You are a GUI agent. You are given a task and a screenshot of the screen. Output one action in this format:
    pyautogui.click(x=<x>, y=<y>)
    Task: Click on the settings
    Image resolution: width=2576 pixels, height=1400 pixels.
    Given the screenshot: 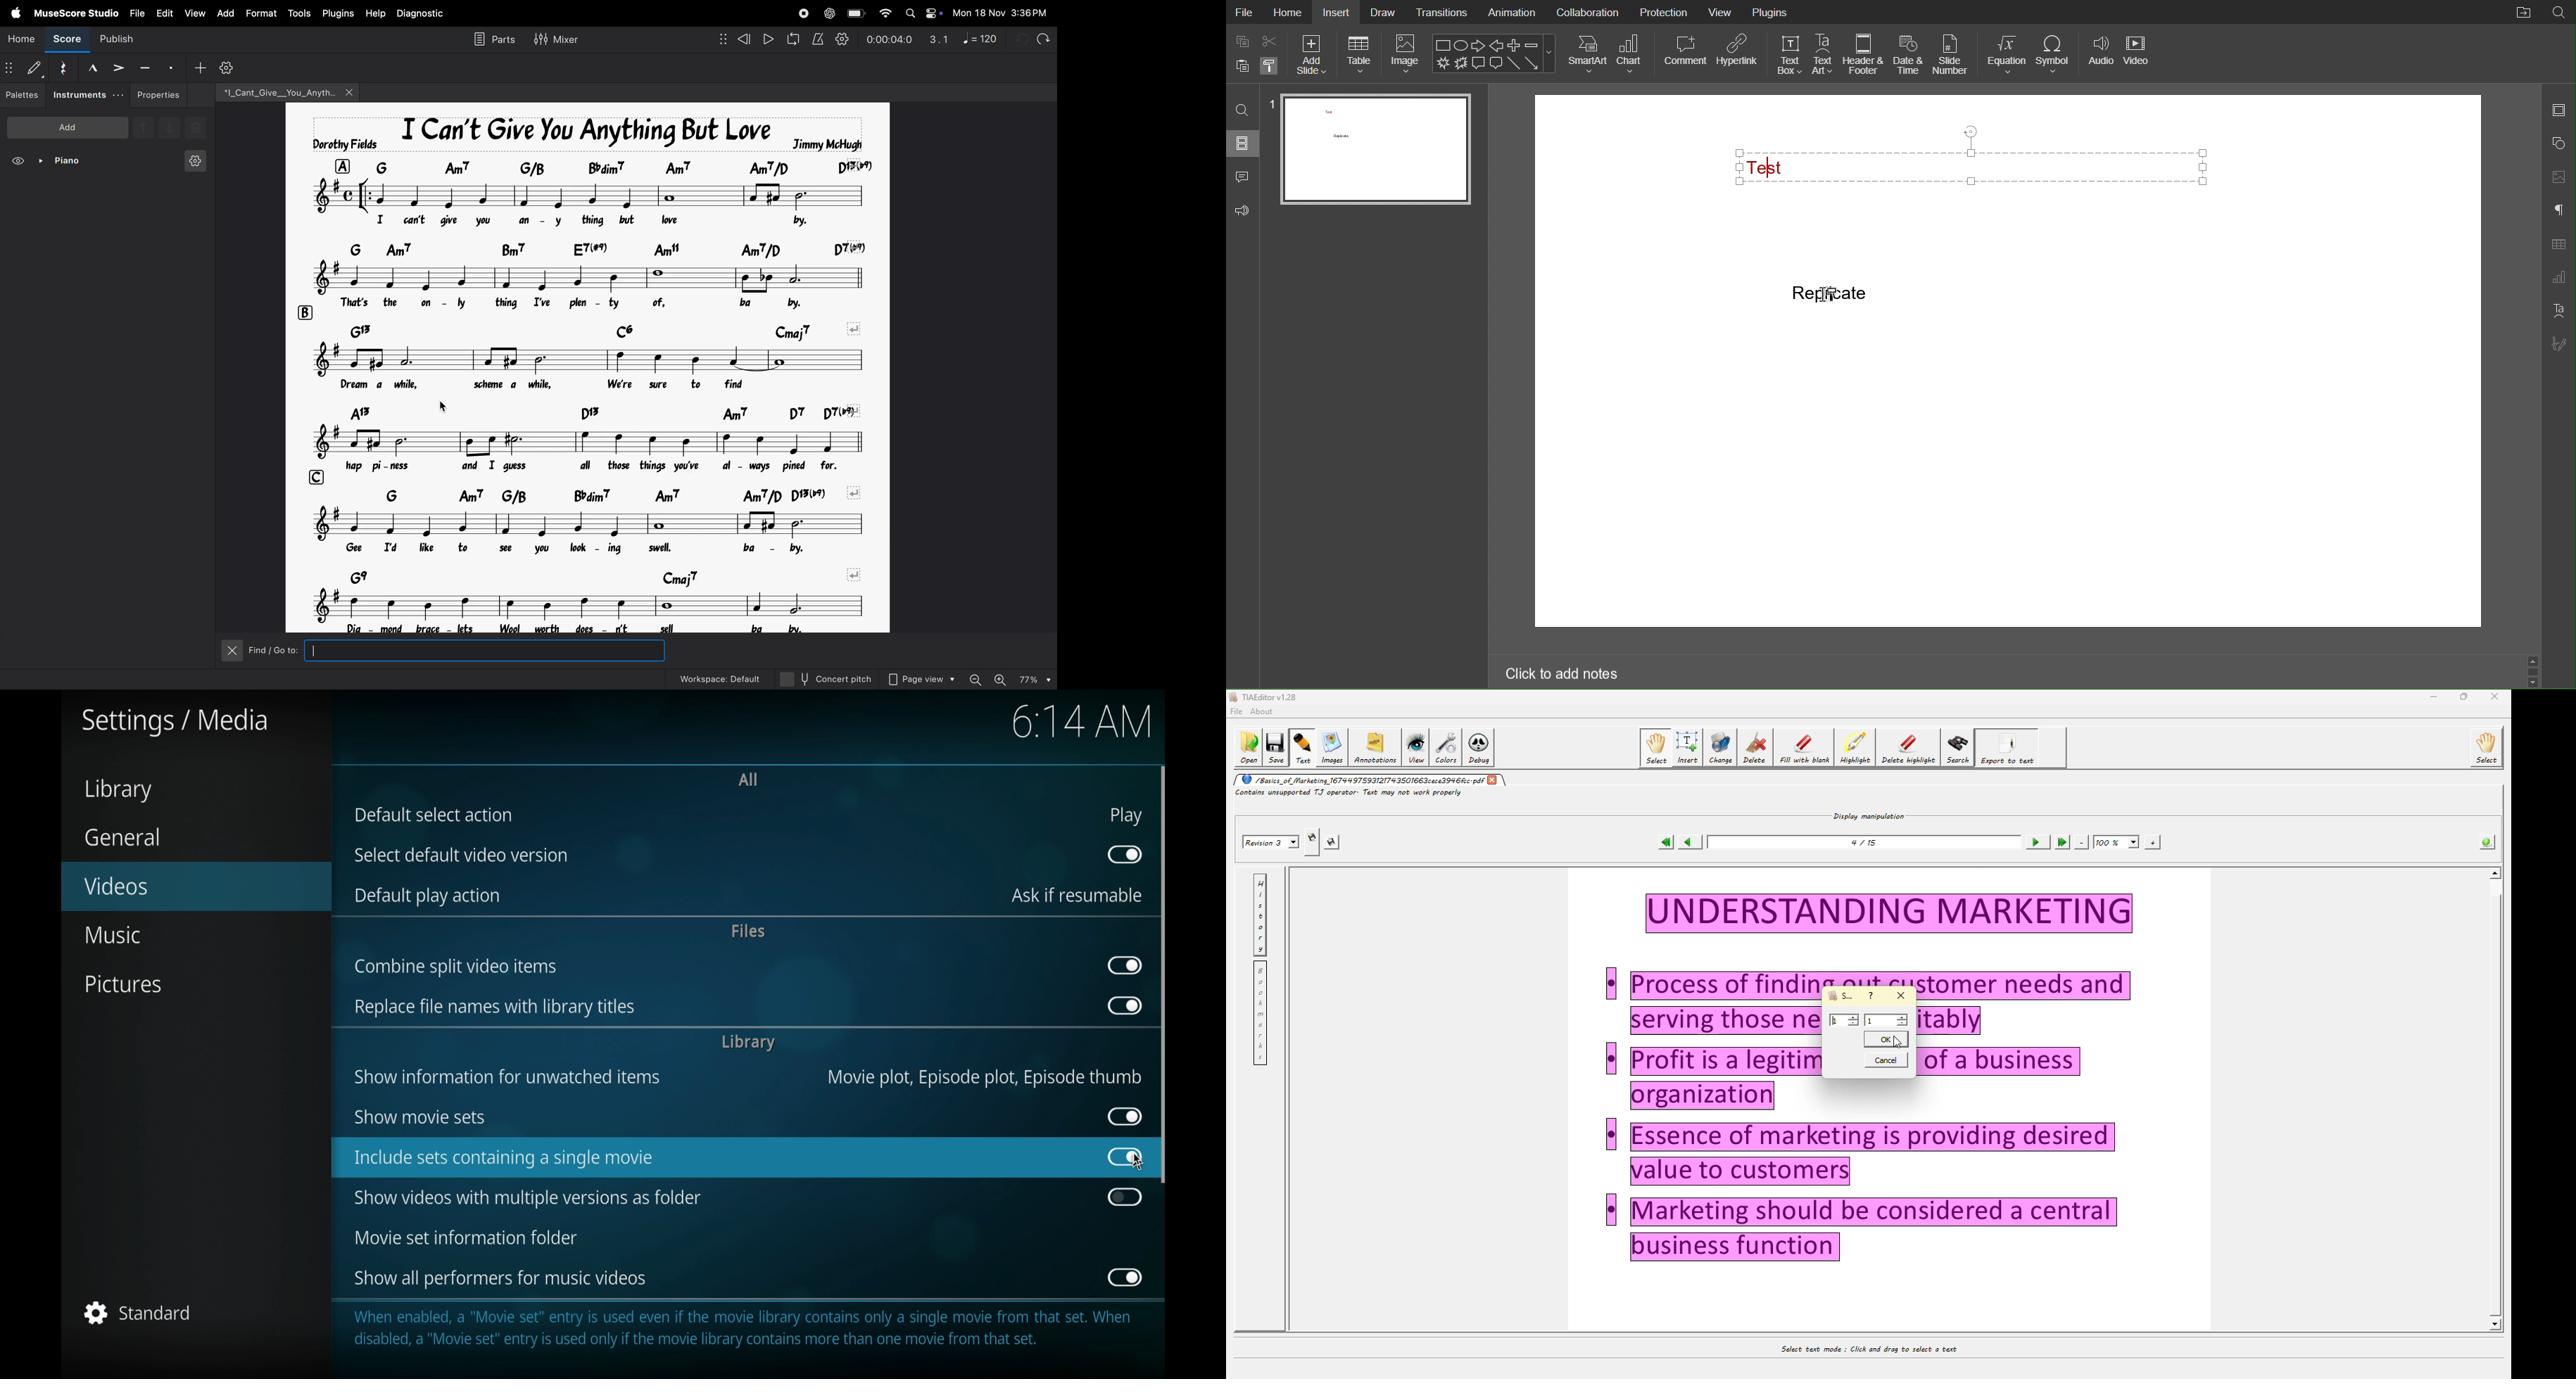 What is the action you would take?
    pyautogui.click(x=226, y=67)
    